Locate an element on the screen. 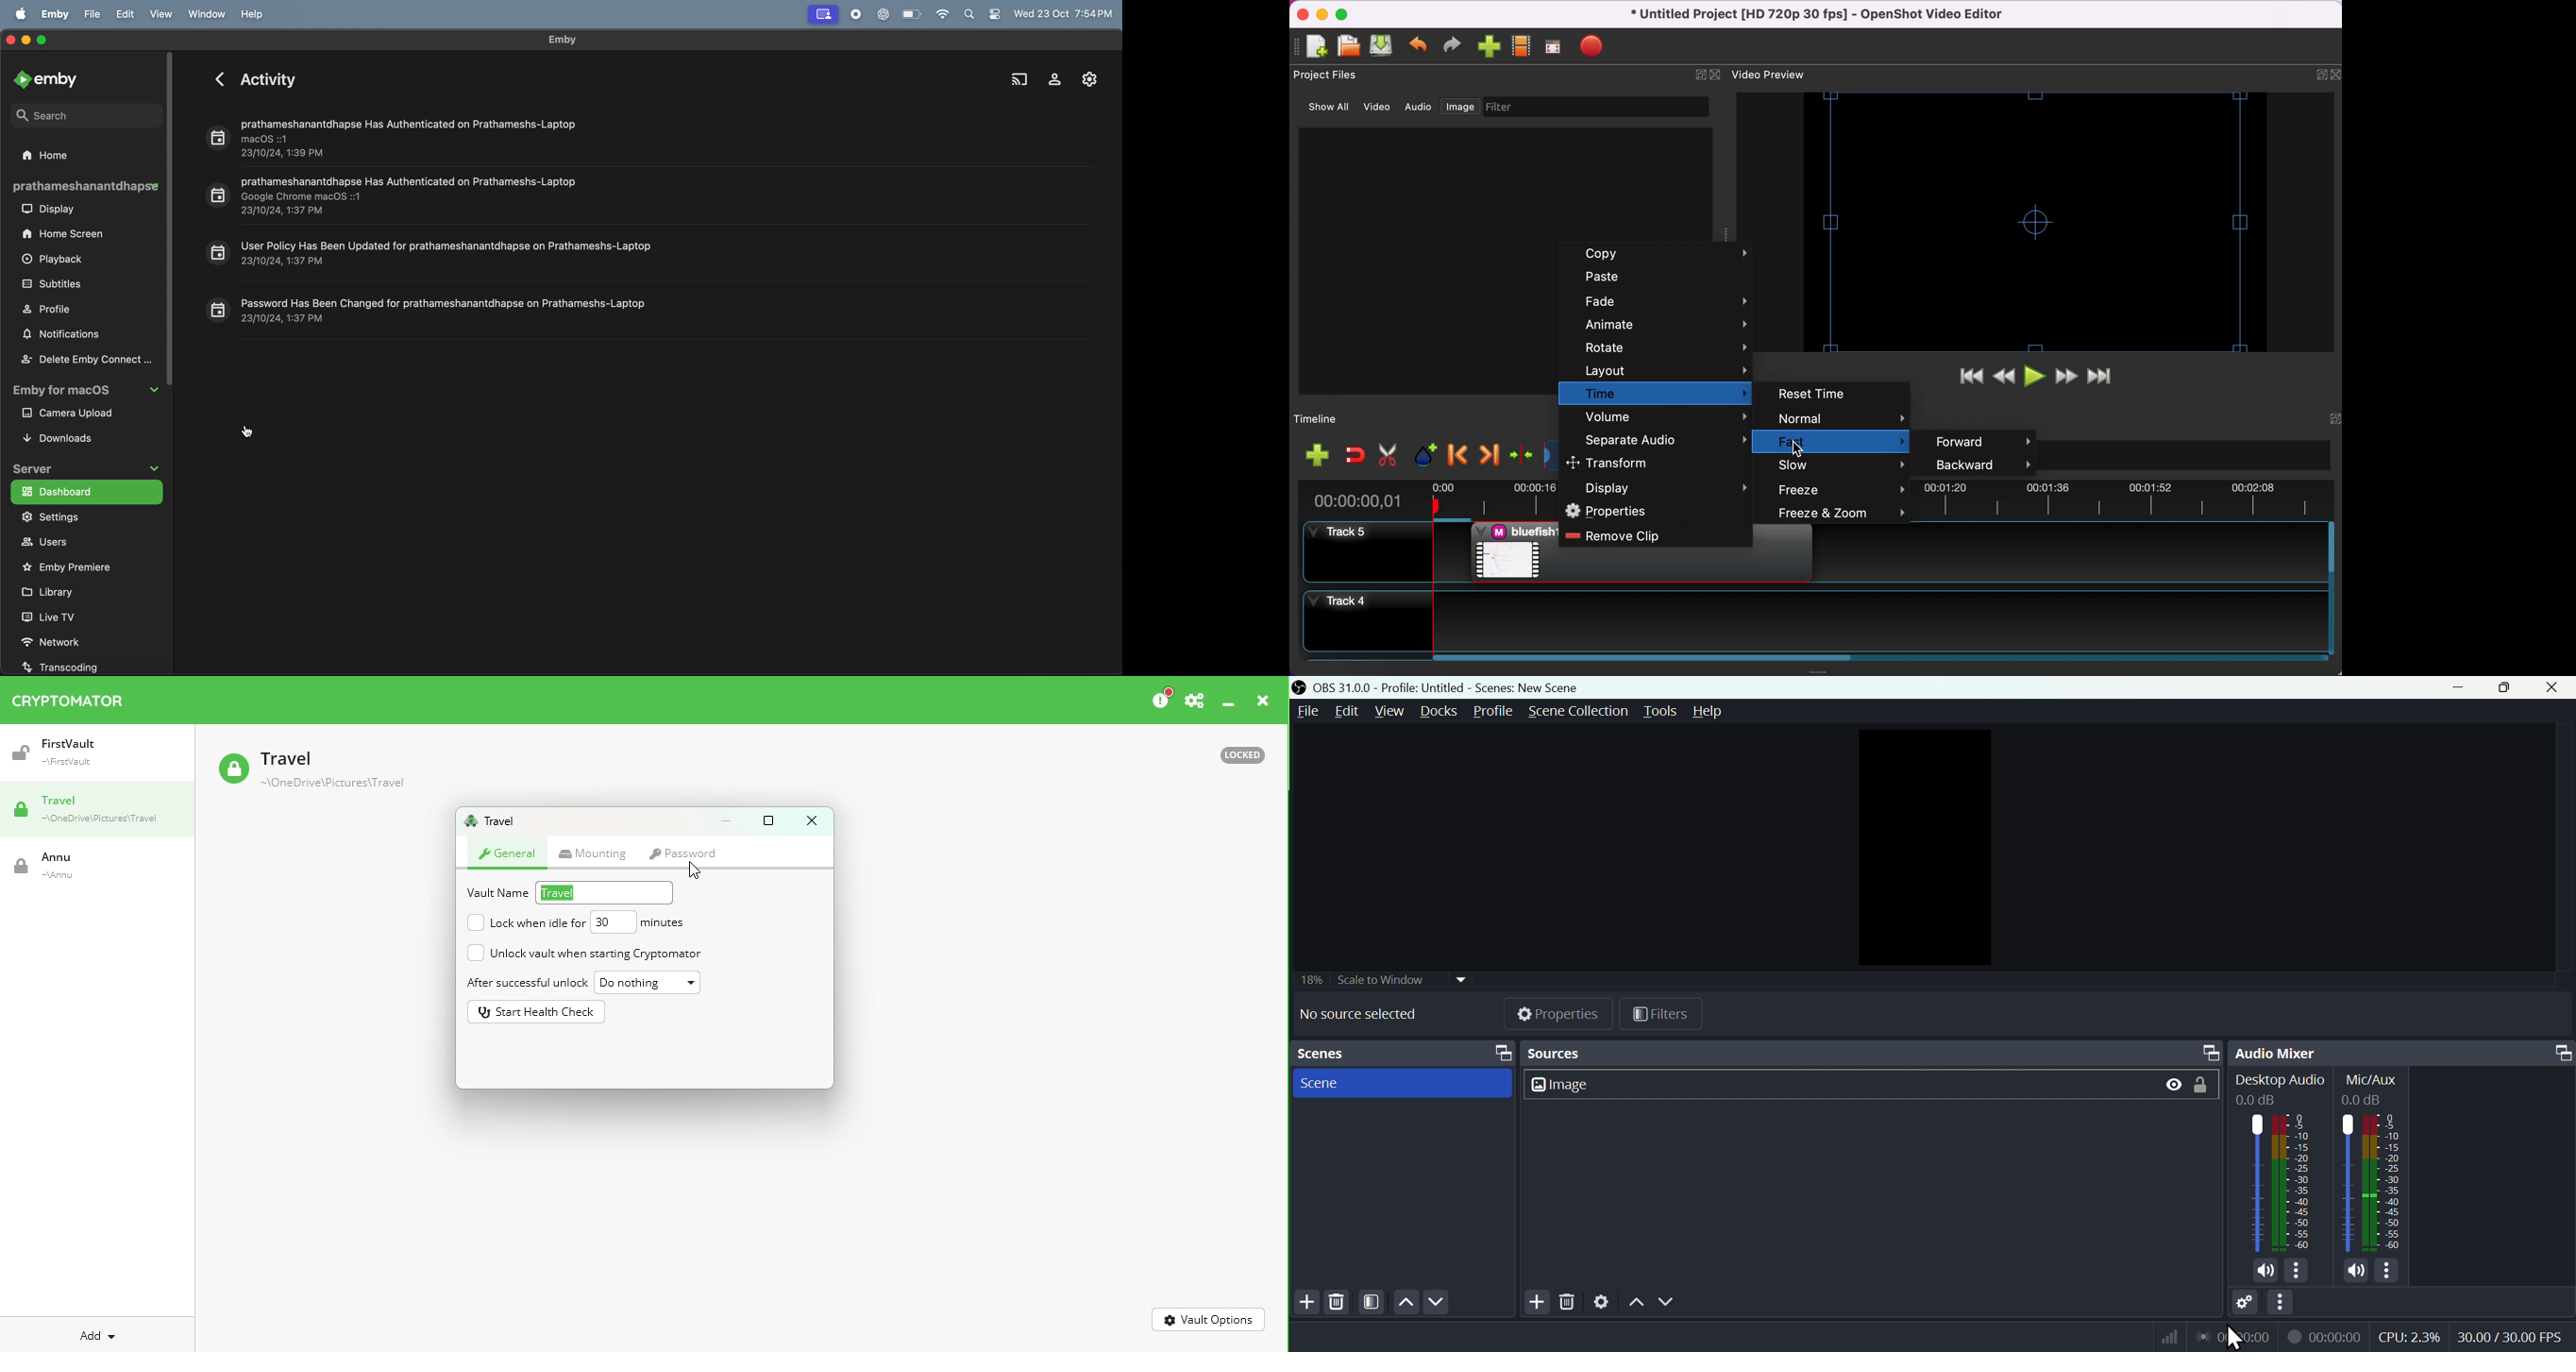 The height and width of the screenshot is (1372, 2576). normal is located at coordinates (1841, 419).